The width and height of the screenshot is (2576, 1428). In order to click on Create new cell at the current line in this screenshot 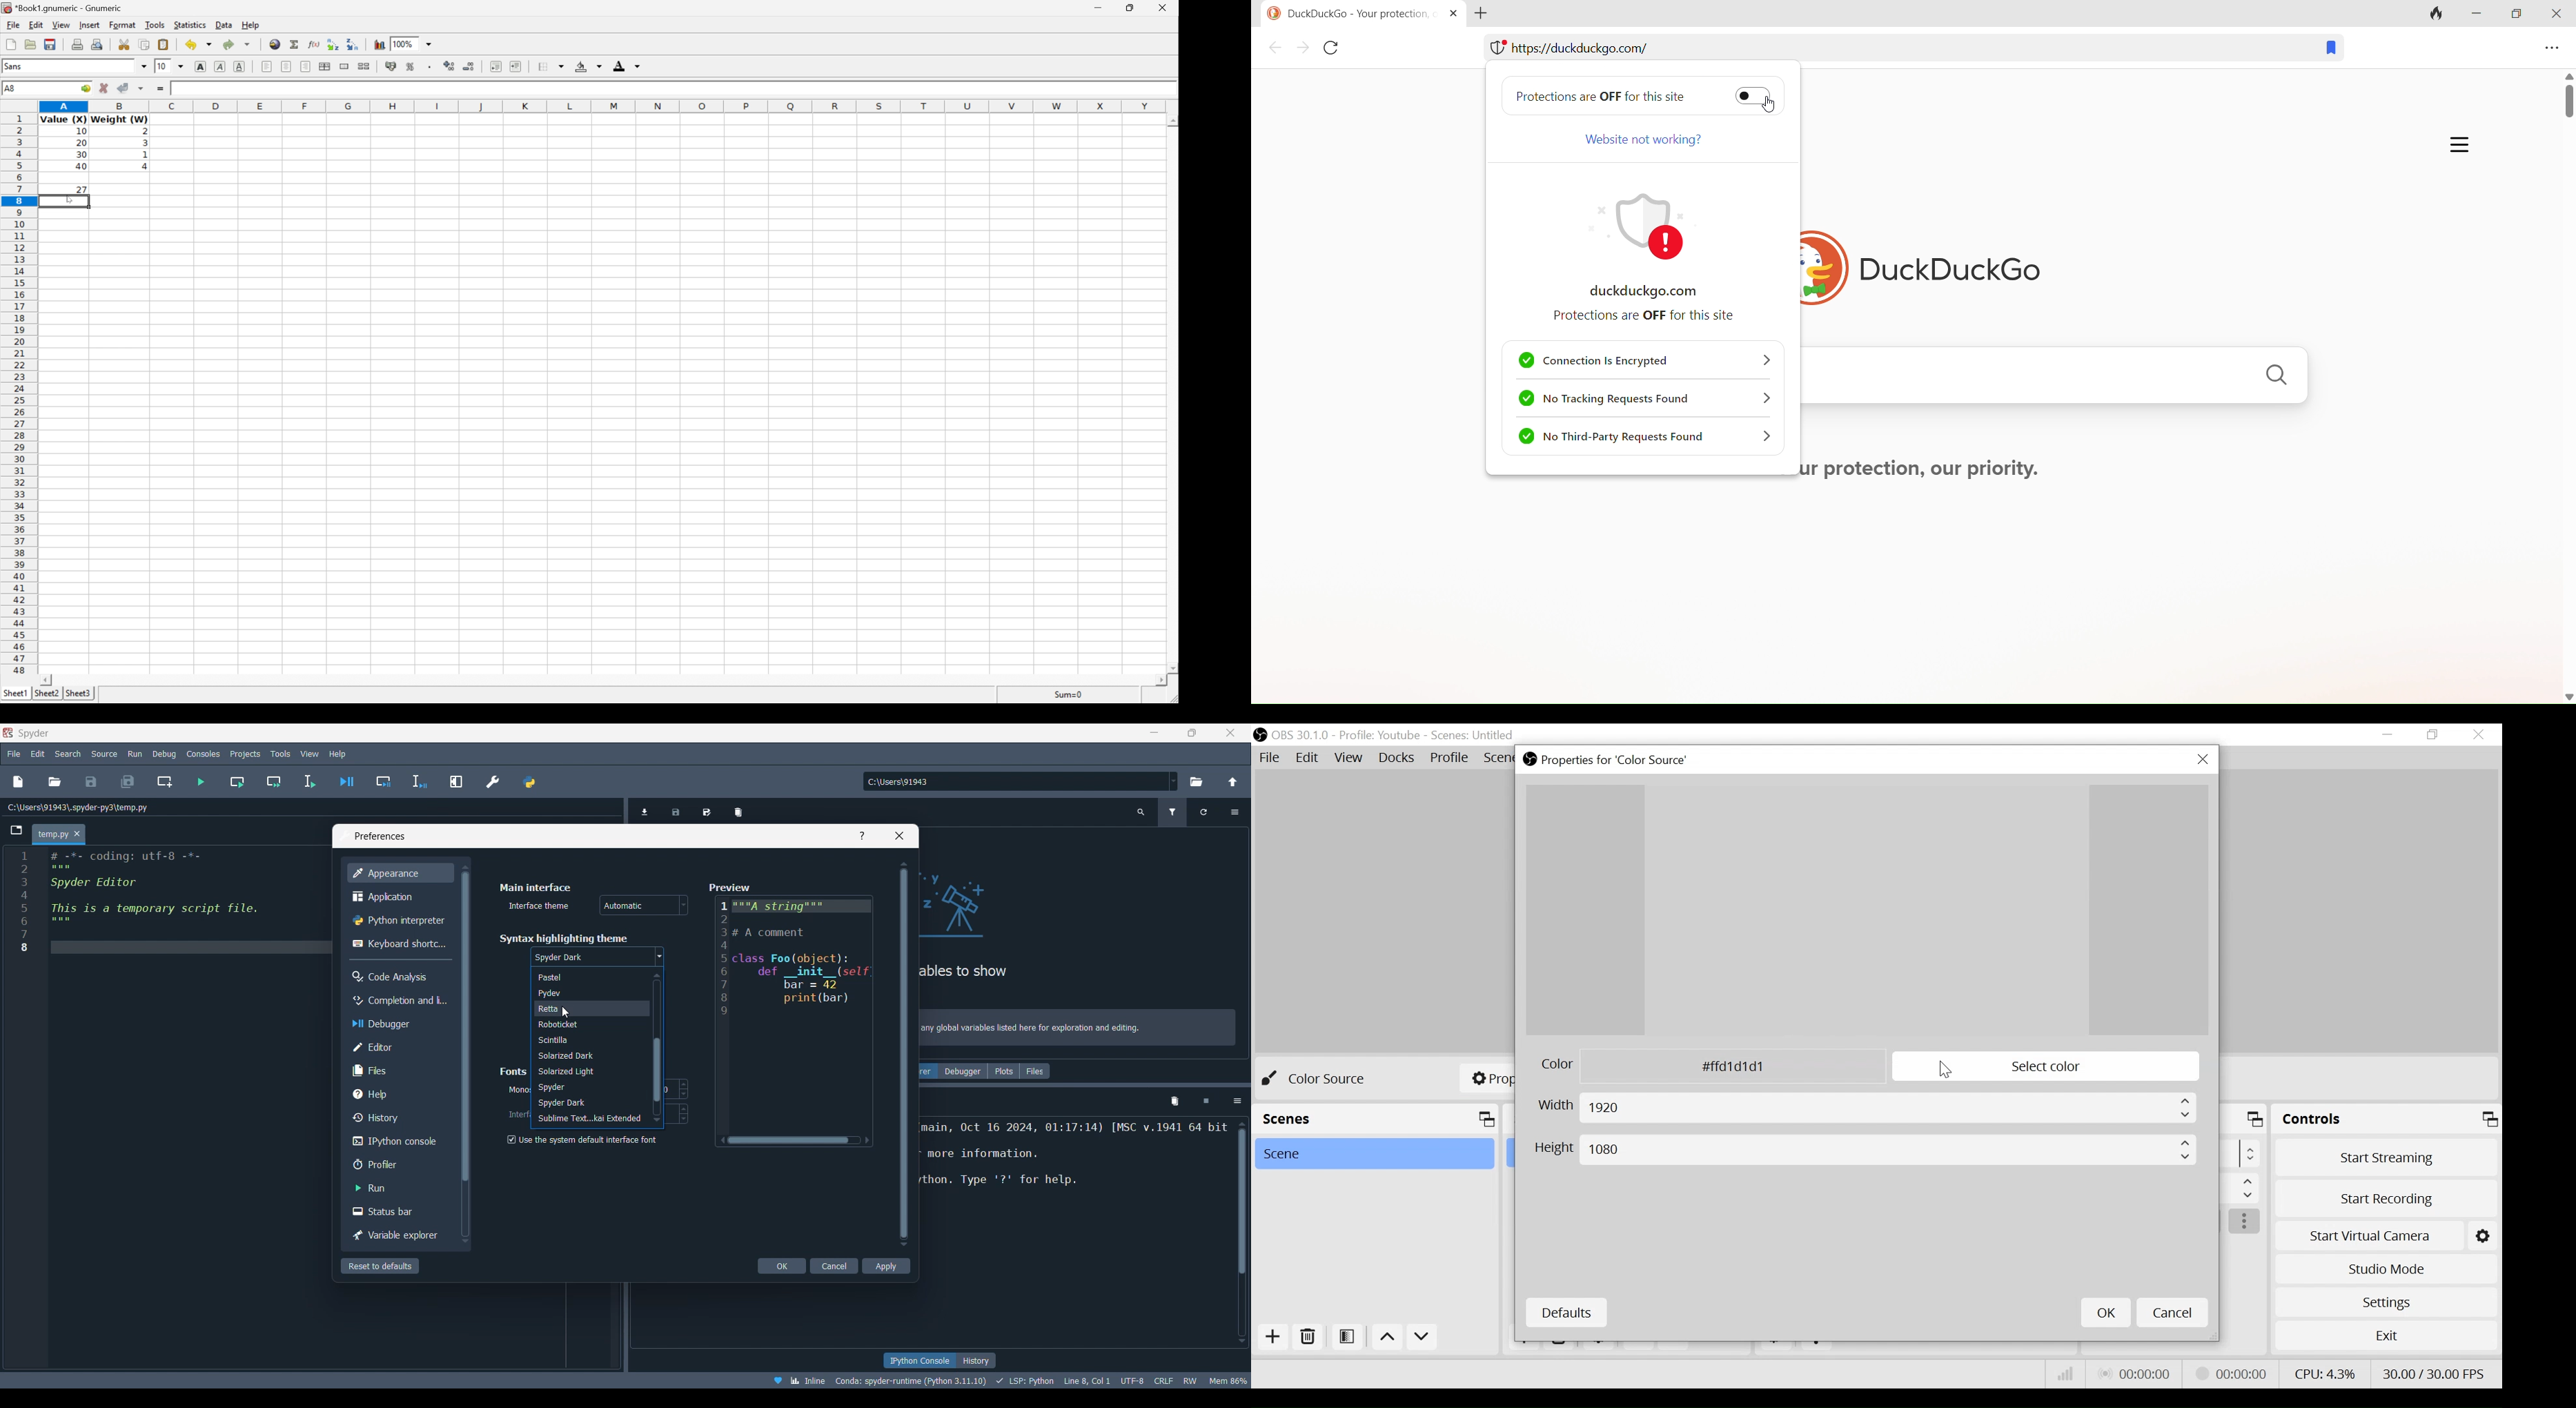, I will do `click(165, 782)`.